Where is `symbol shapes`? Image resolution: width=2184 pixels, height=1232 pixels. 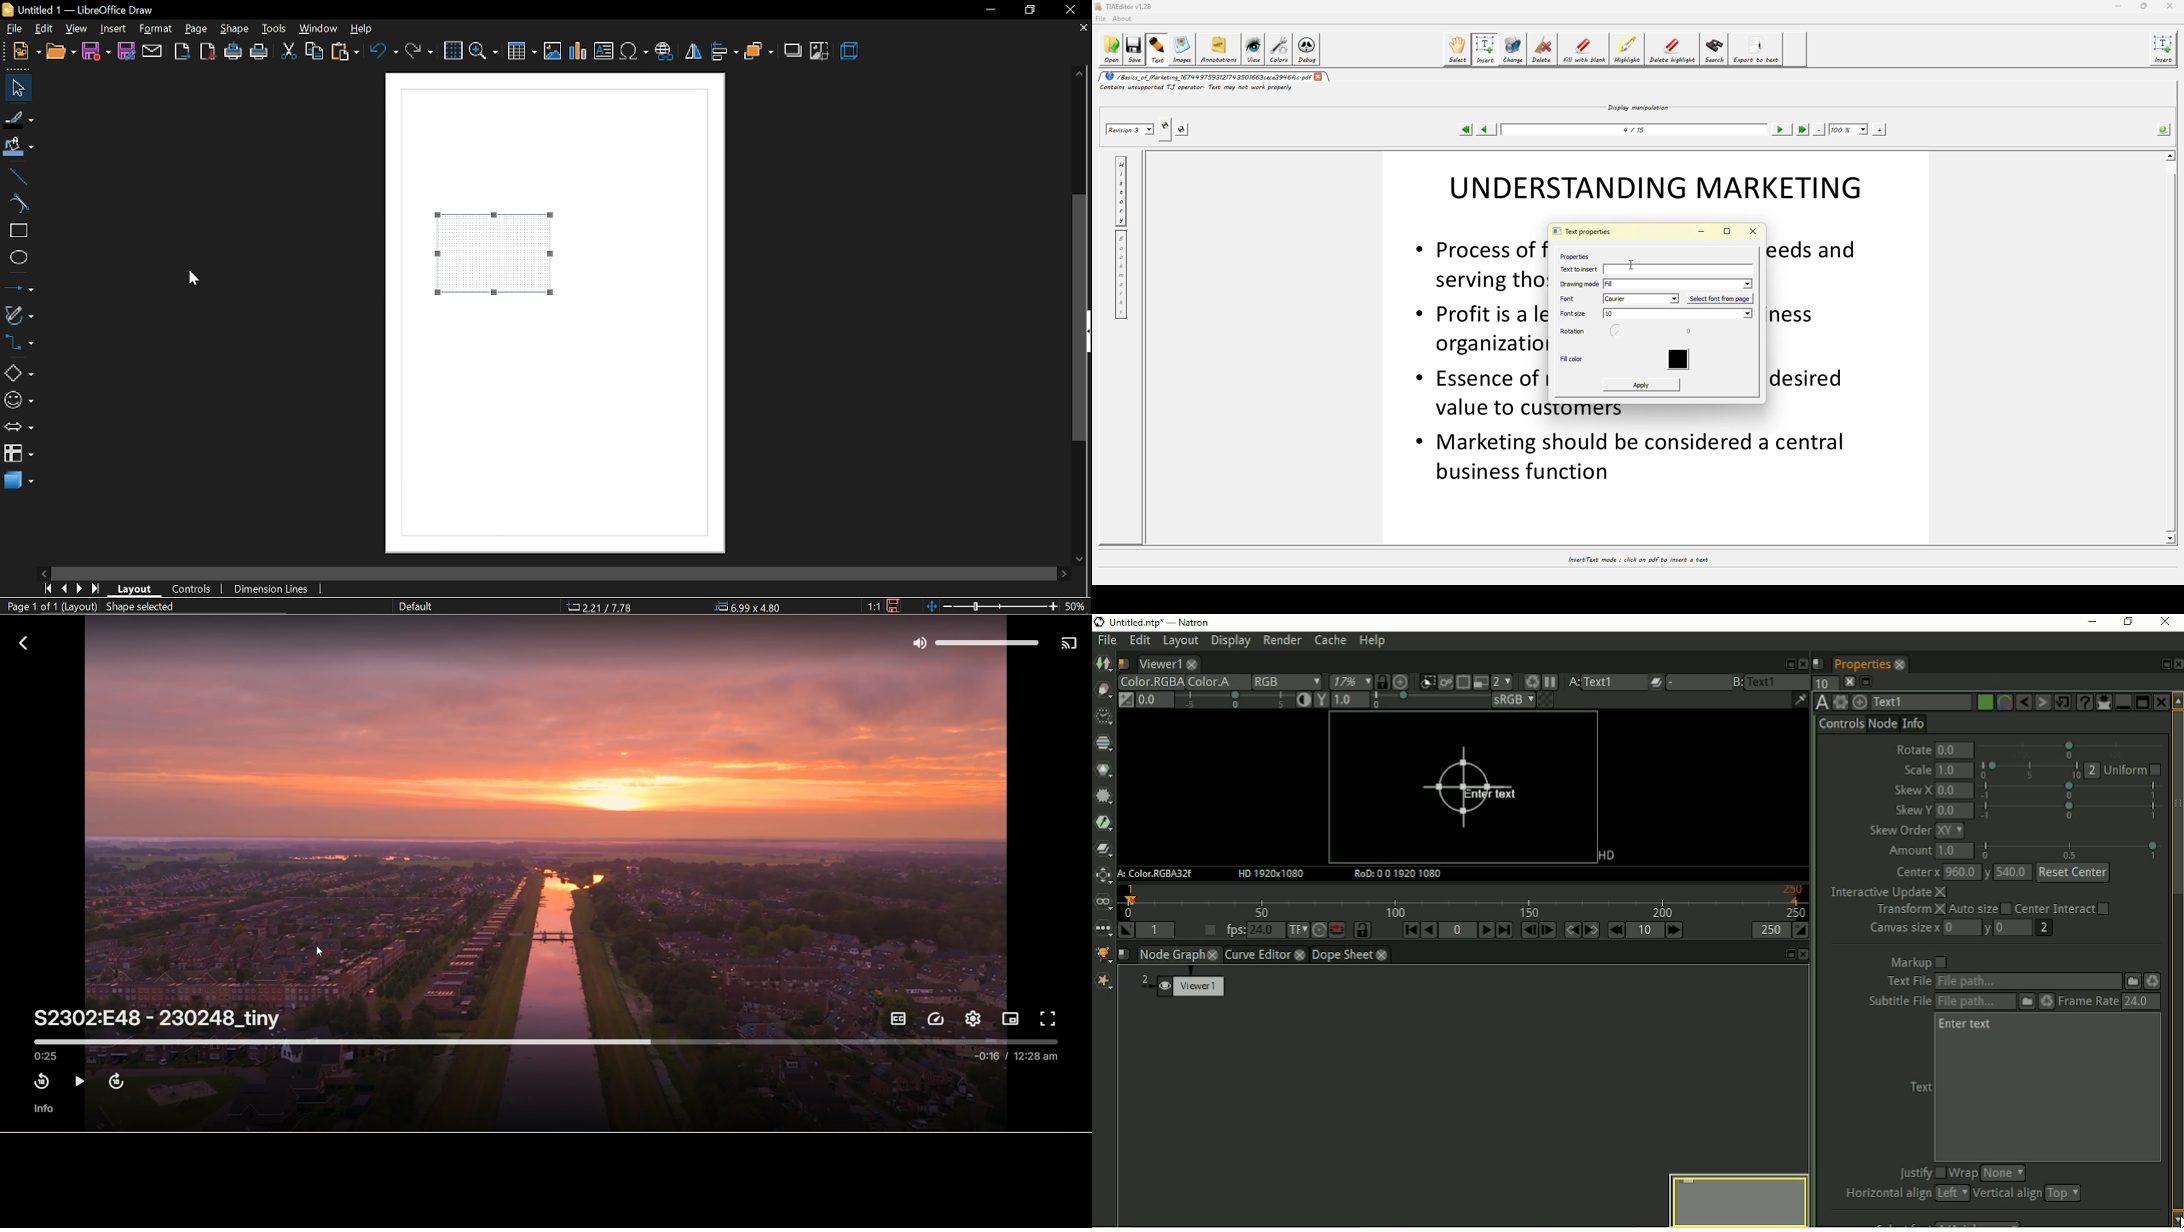
symbol shapes is located at coordinates (19, 400).